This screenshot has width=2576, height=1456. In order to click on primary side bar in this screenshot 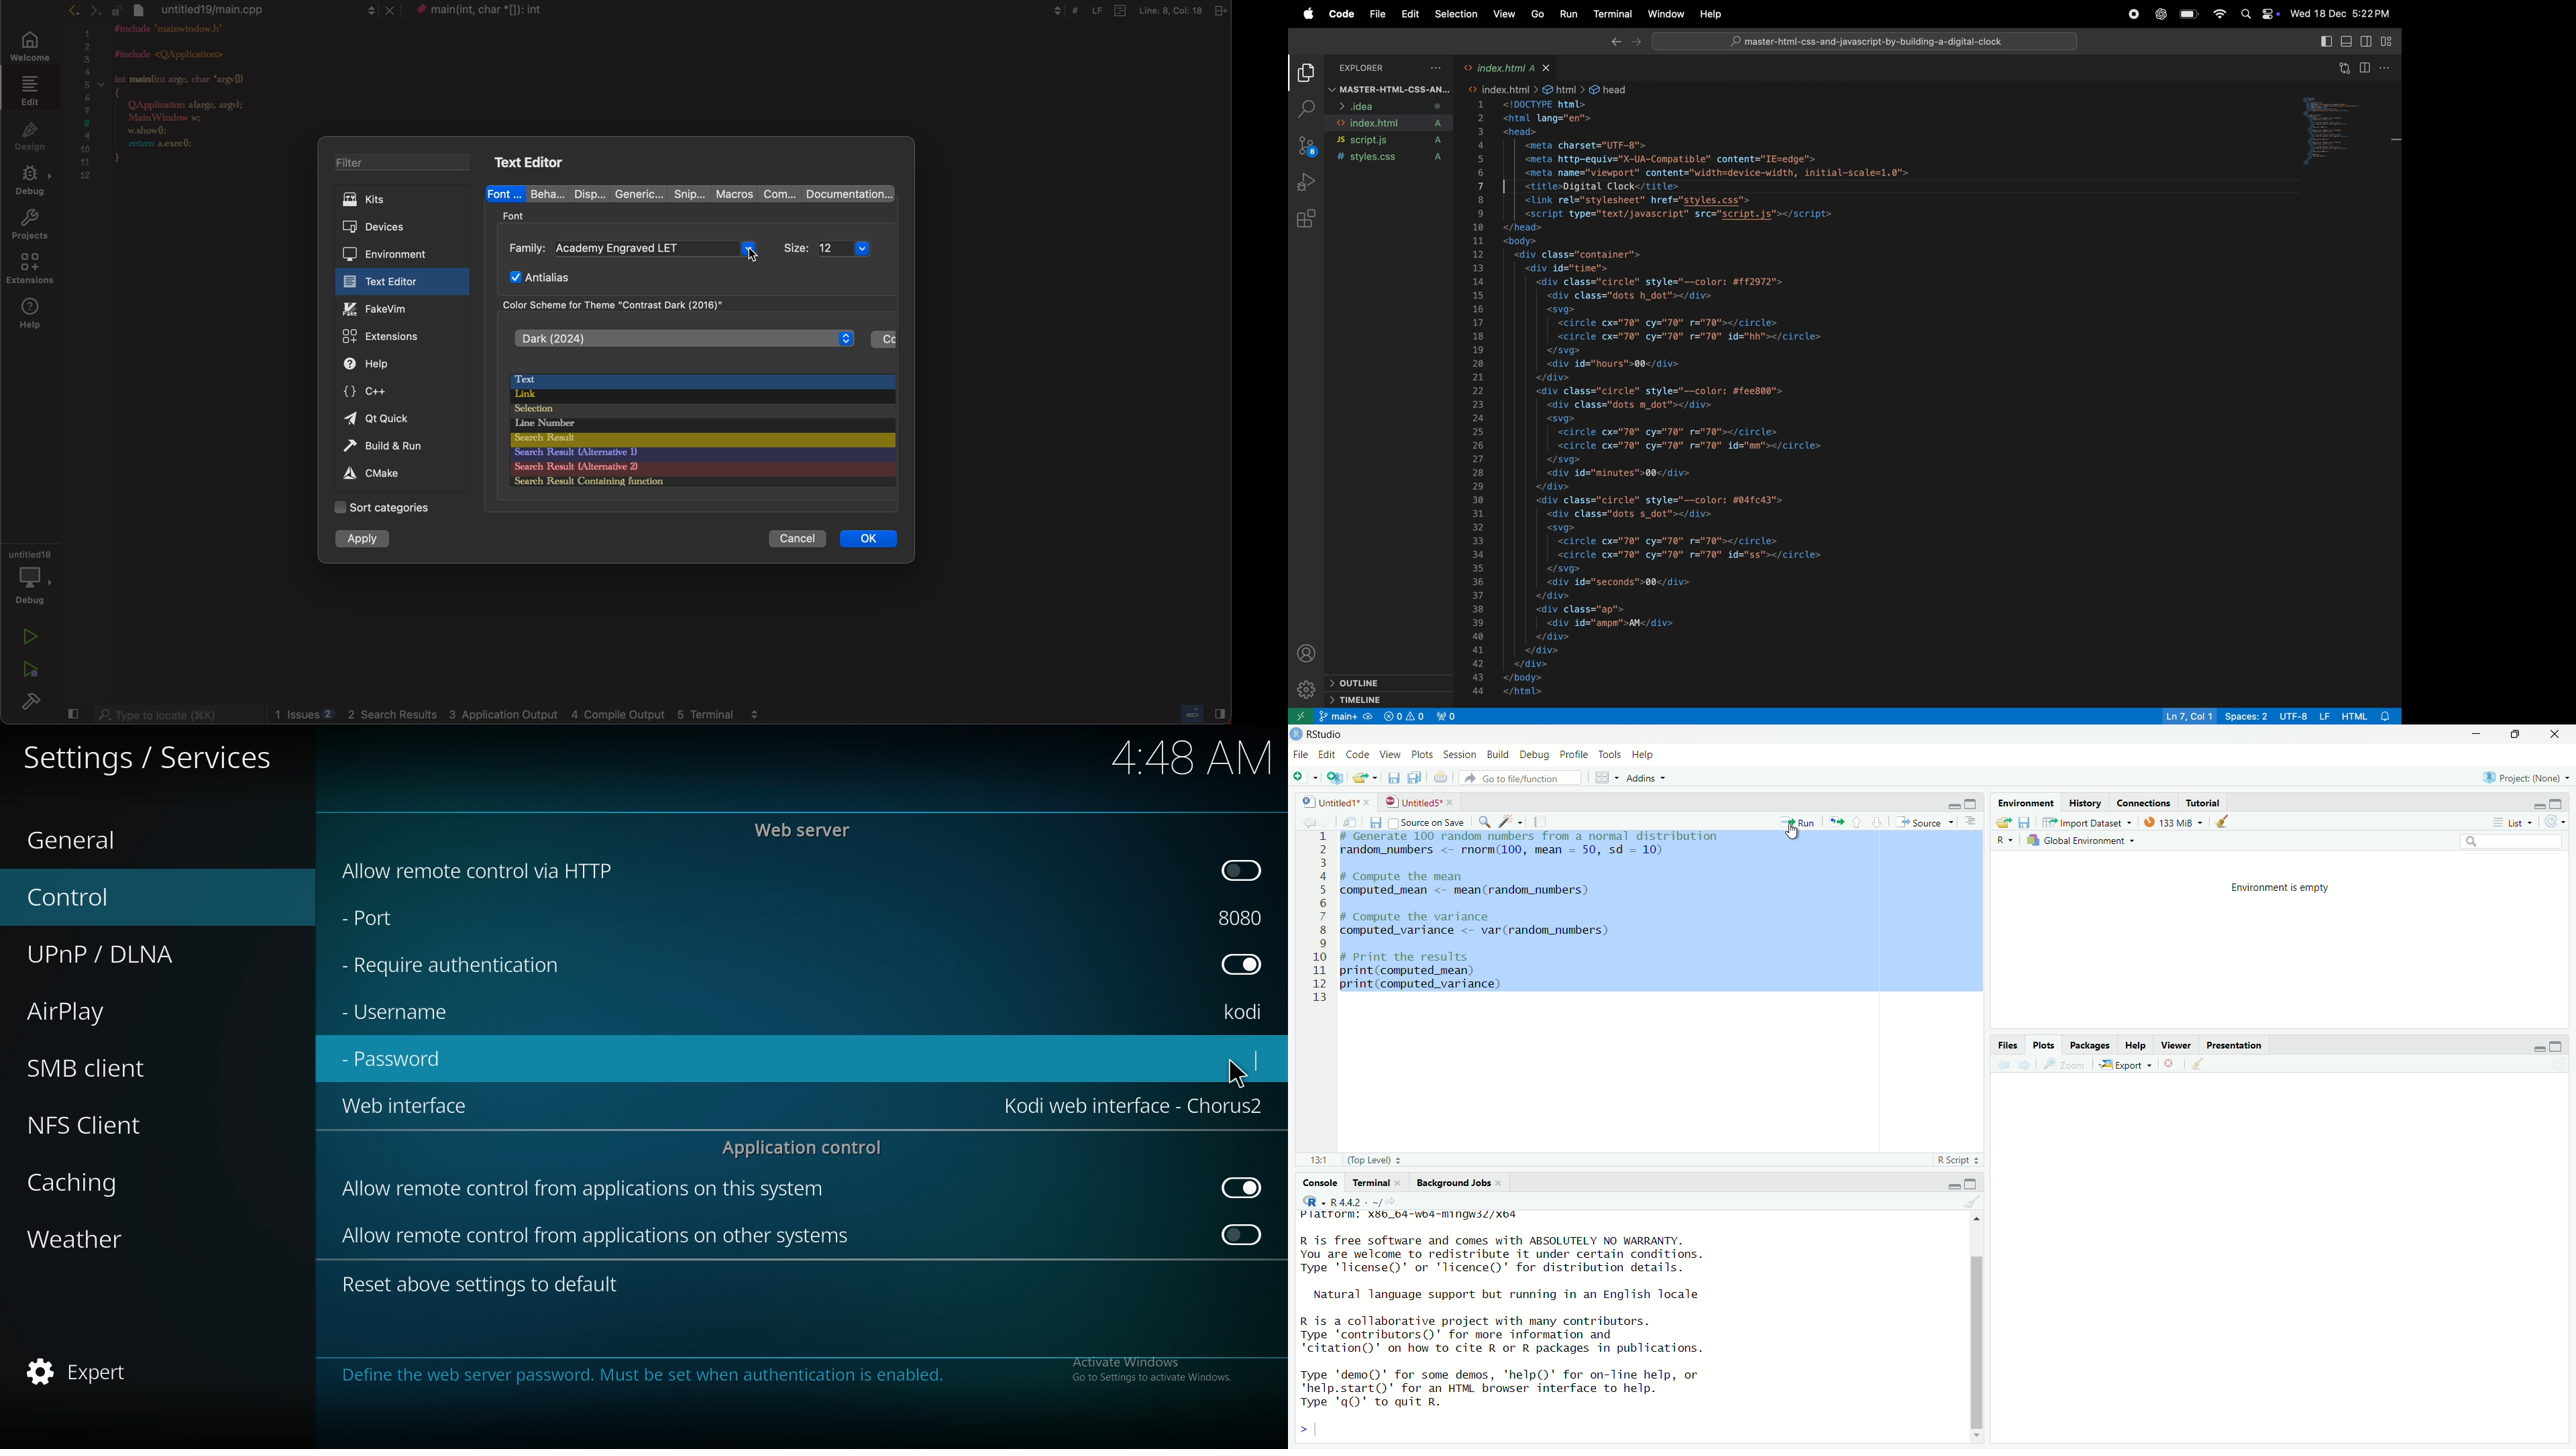, I will do `click(2324, 42)`.